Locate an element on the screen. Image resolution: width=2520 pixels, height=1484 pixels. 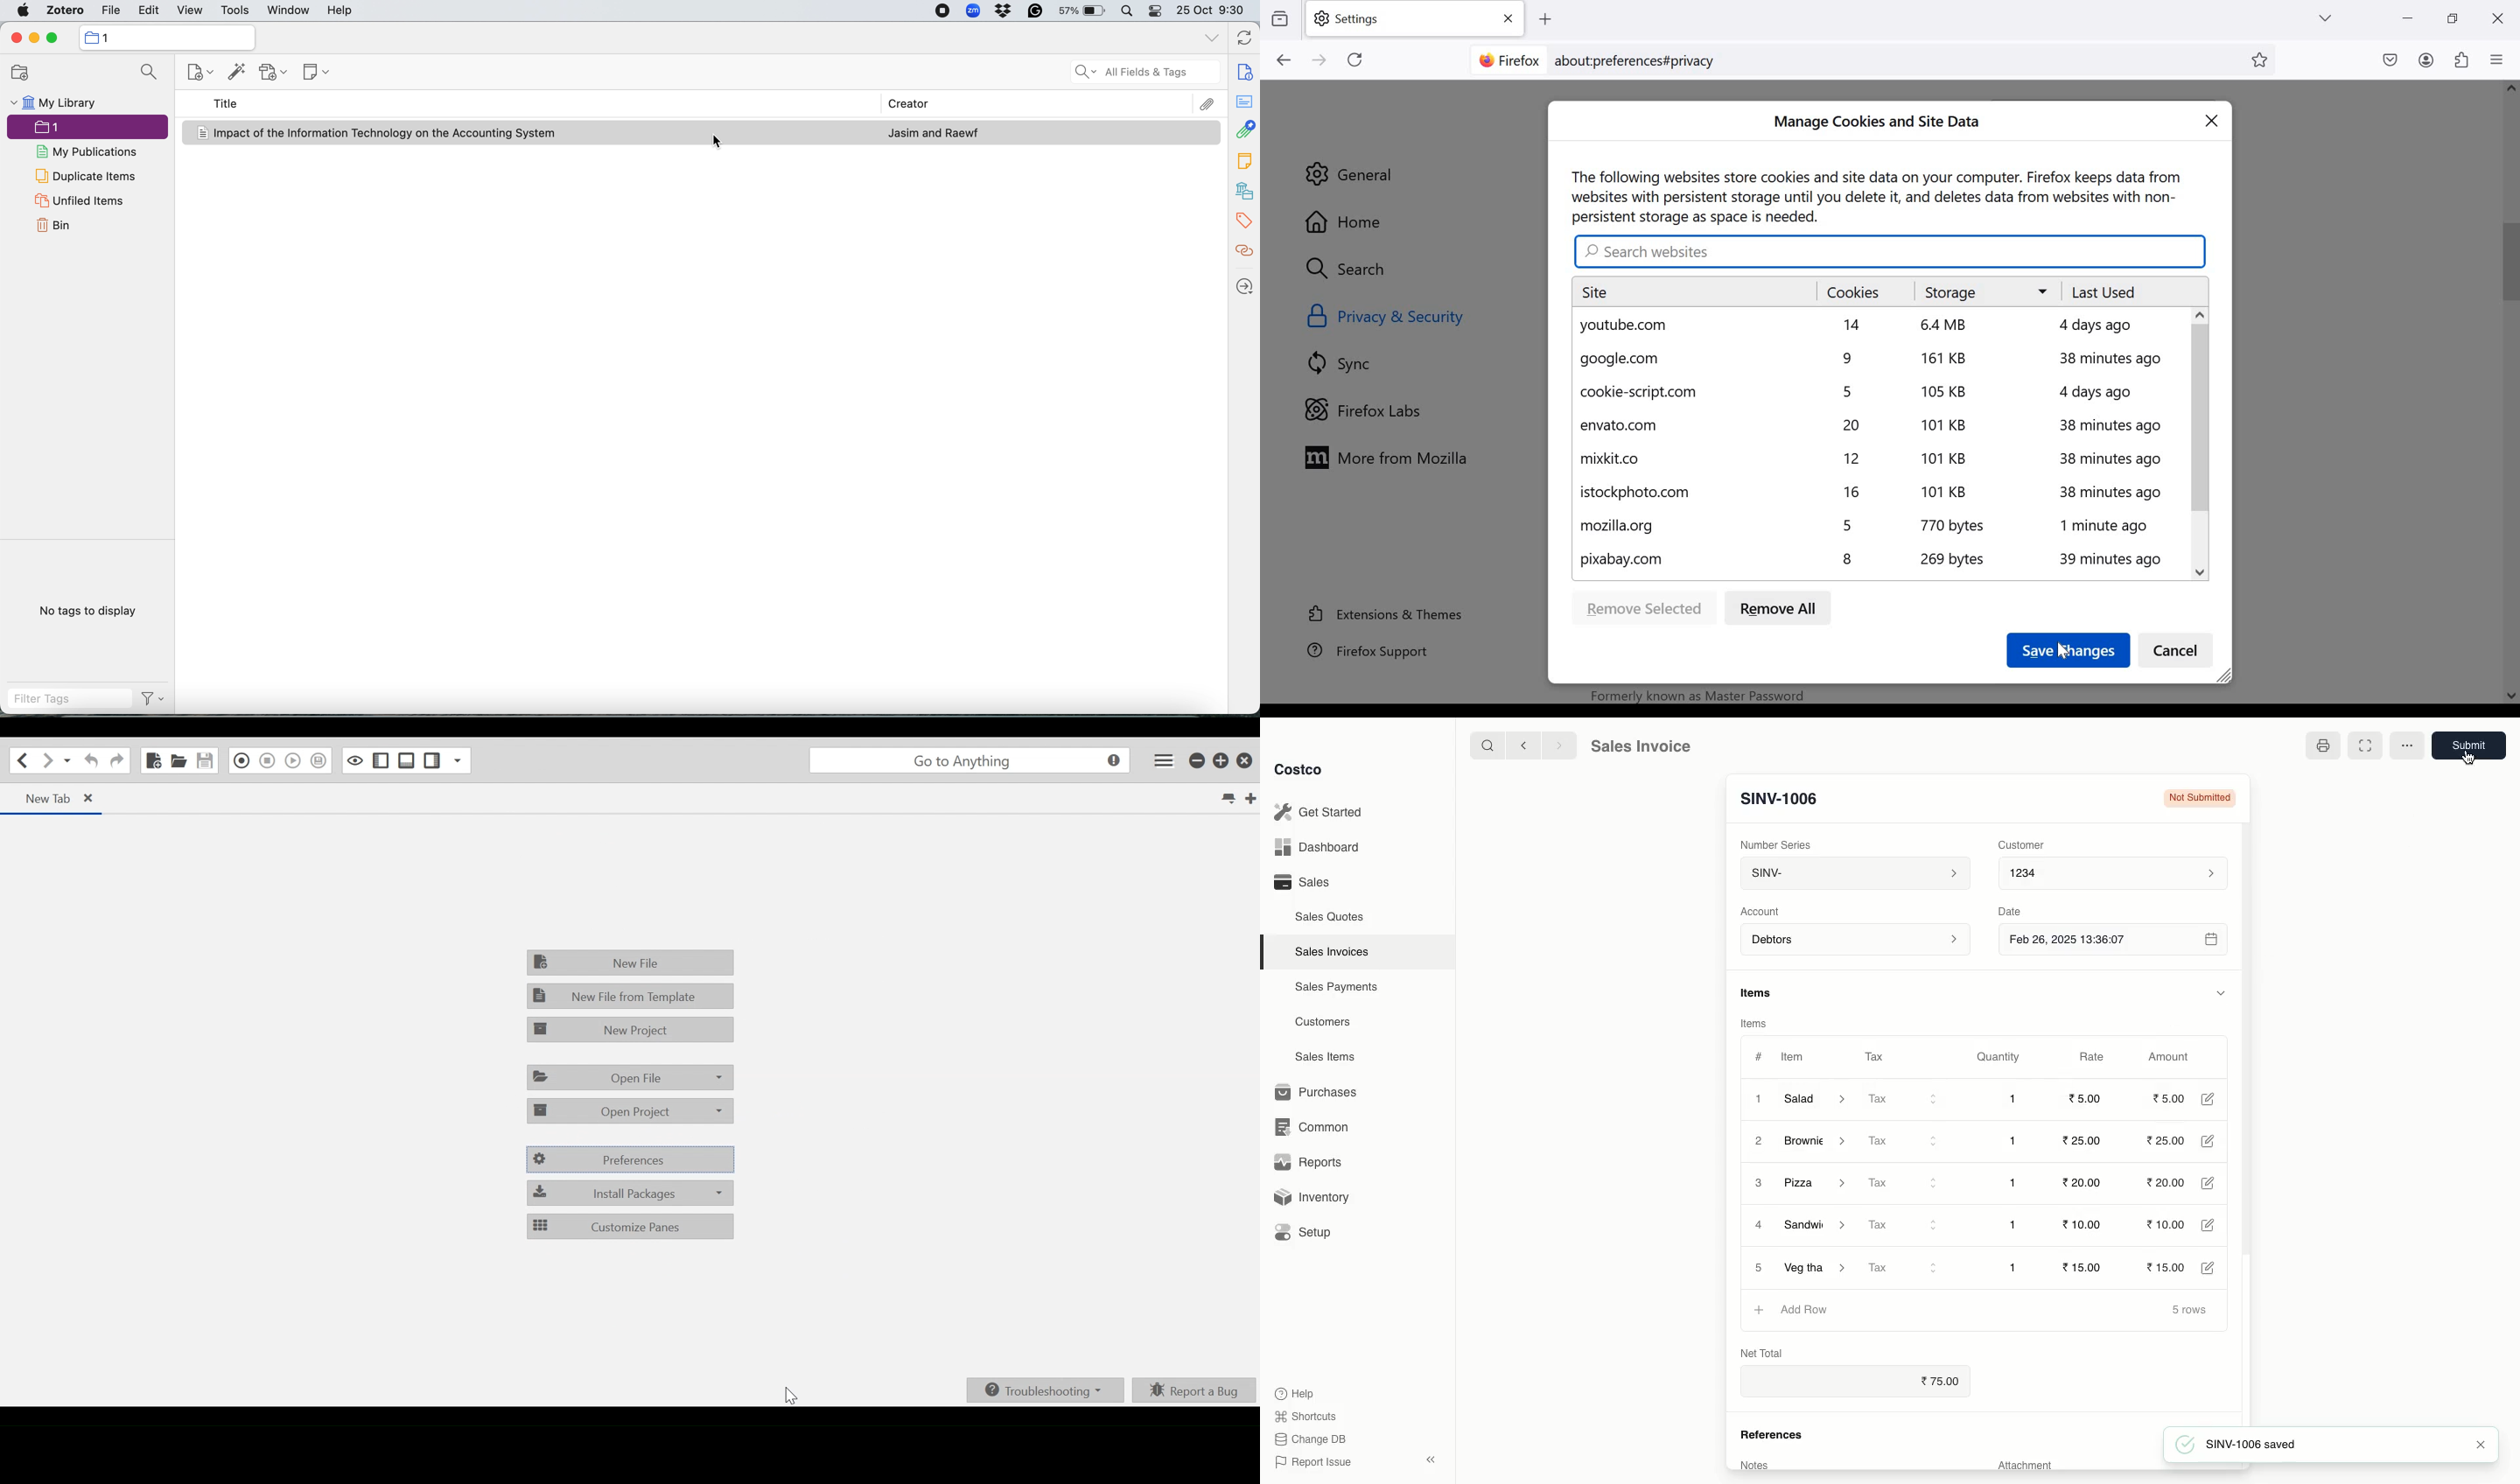
bookmark this page is located at coordinates (2264, 60).